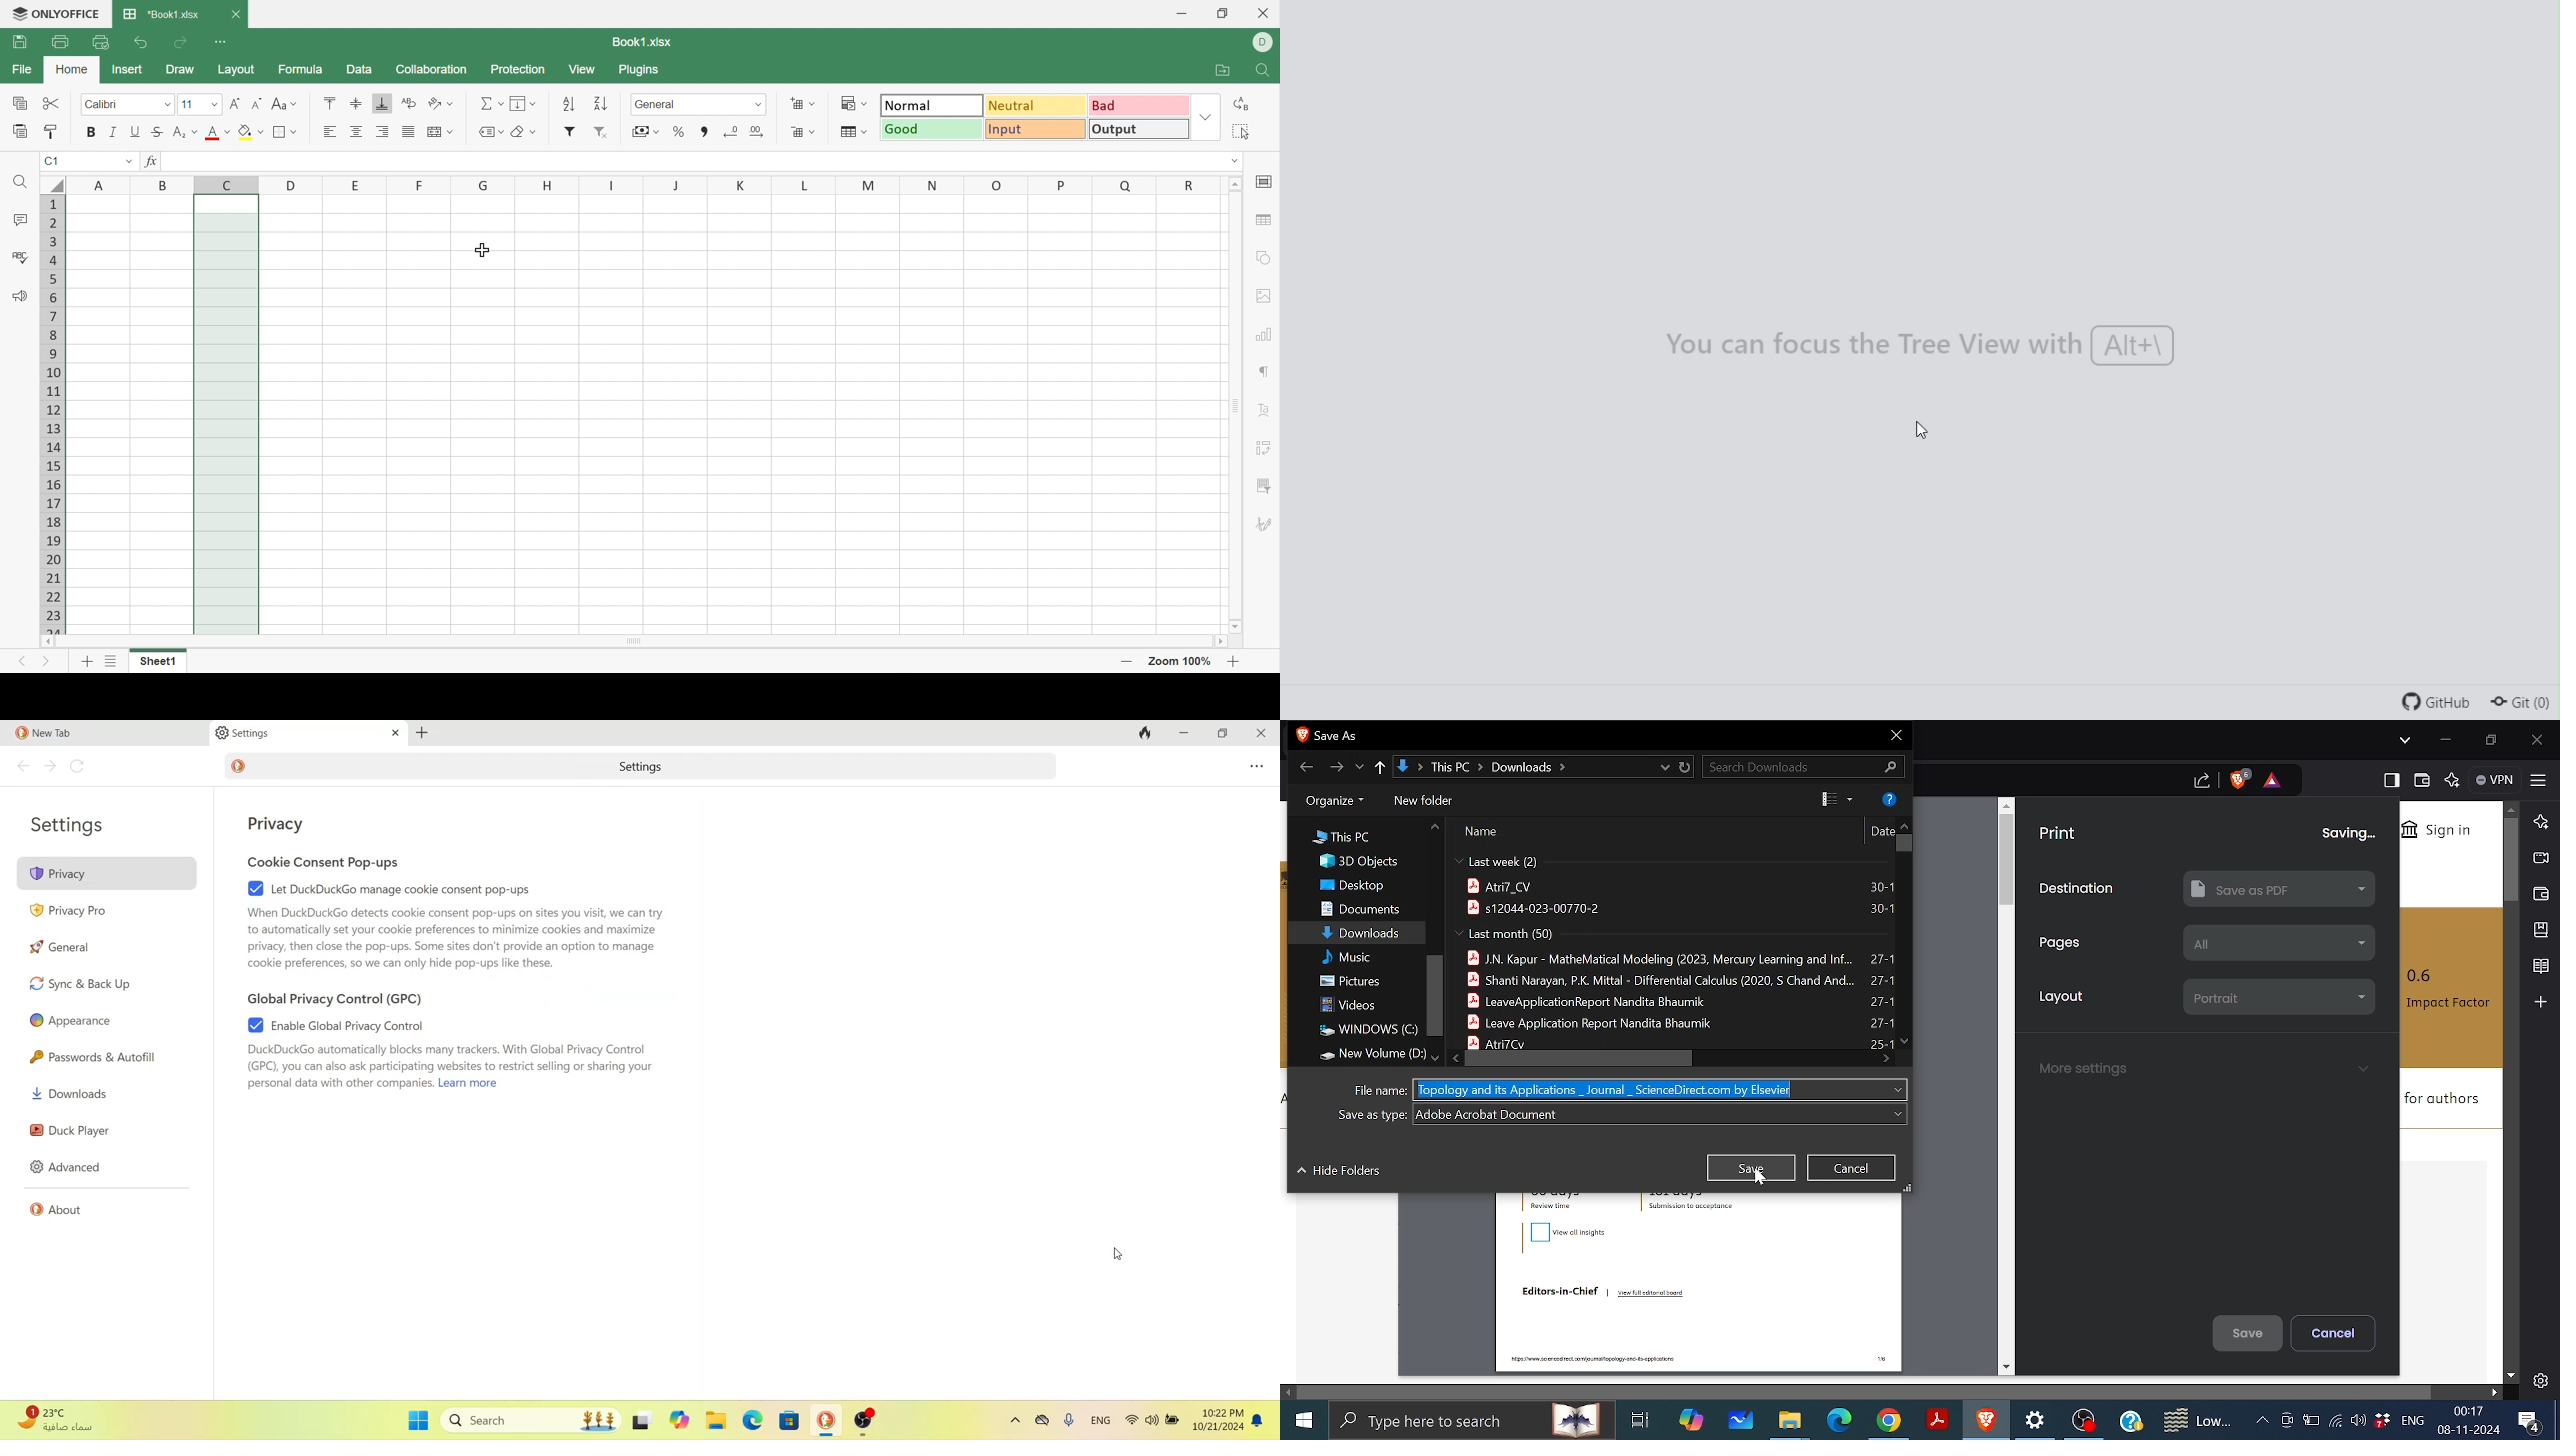 The image size is (2576, 1456). I want to click on Drop Down, so click(294, 131).